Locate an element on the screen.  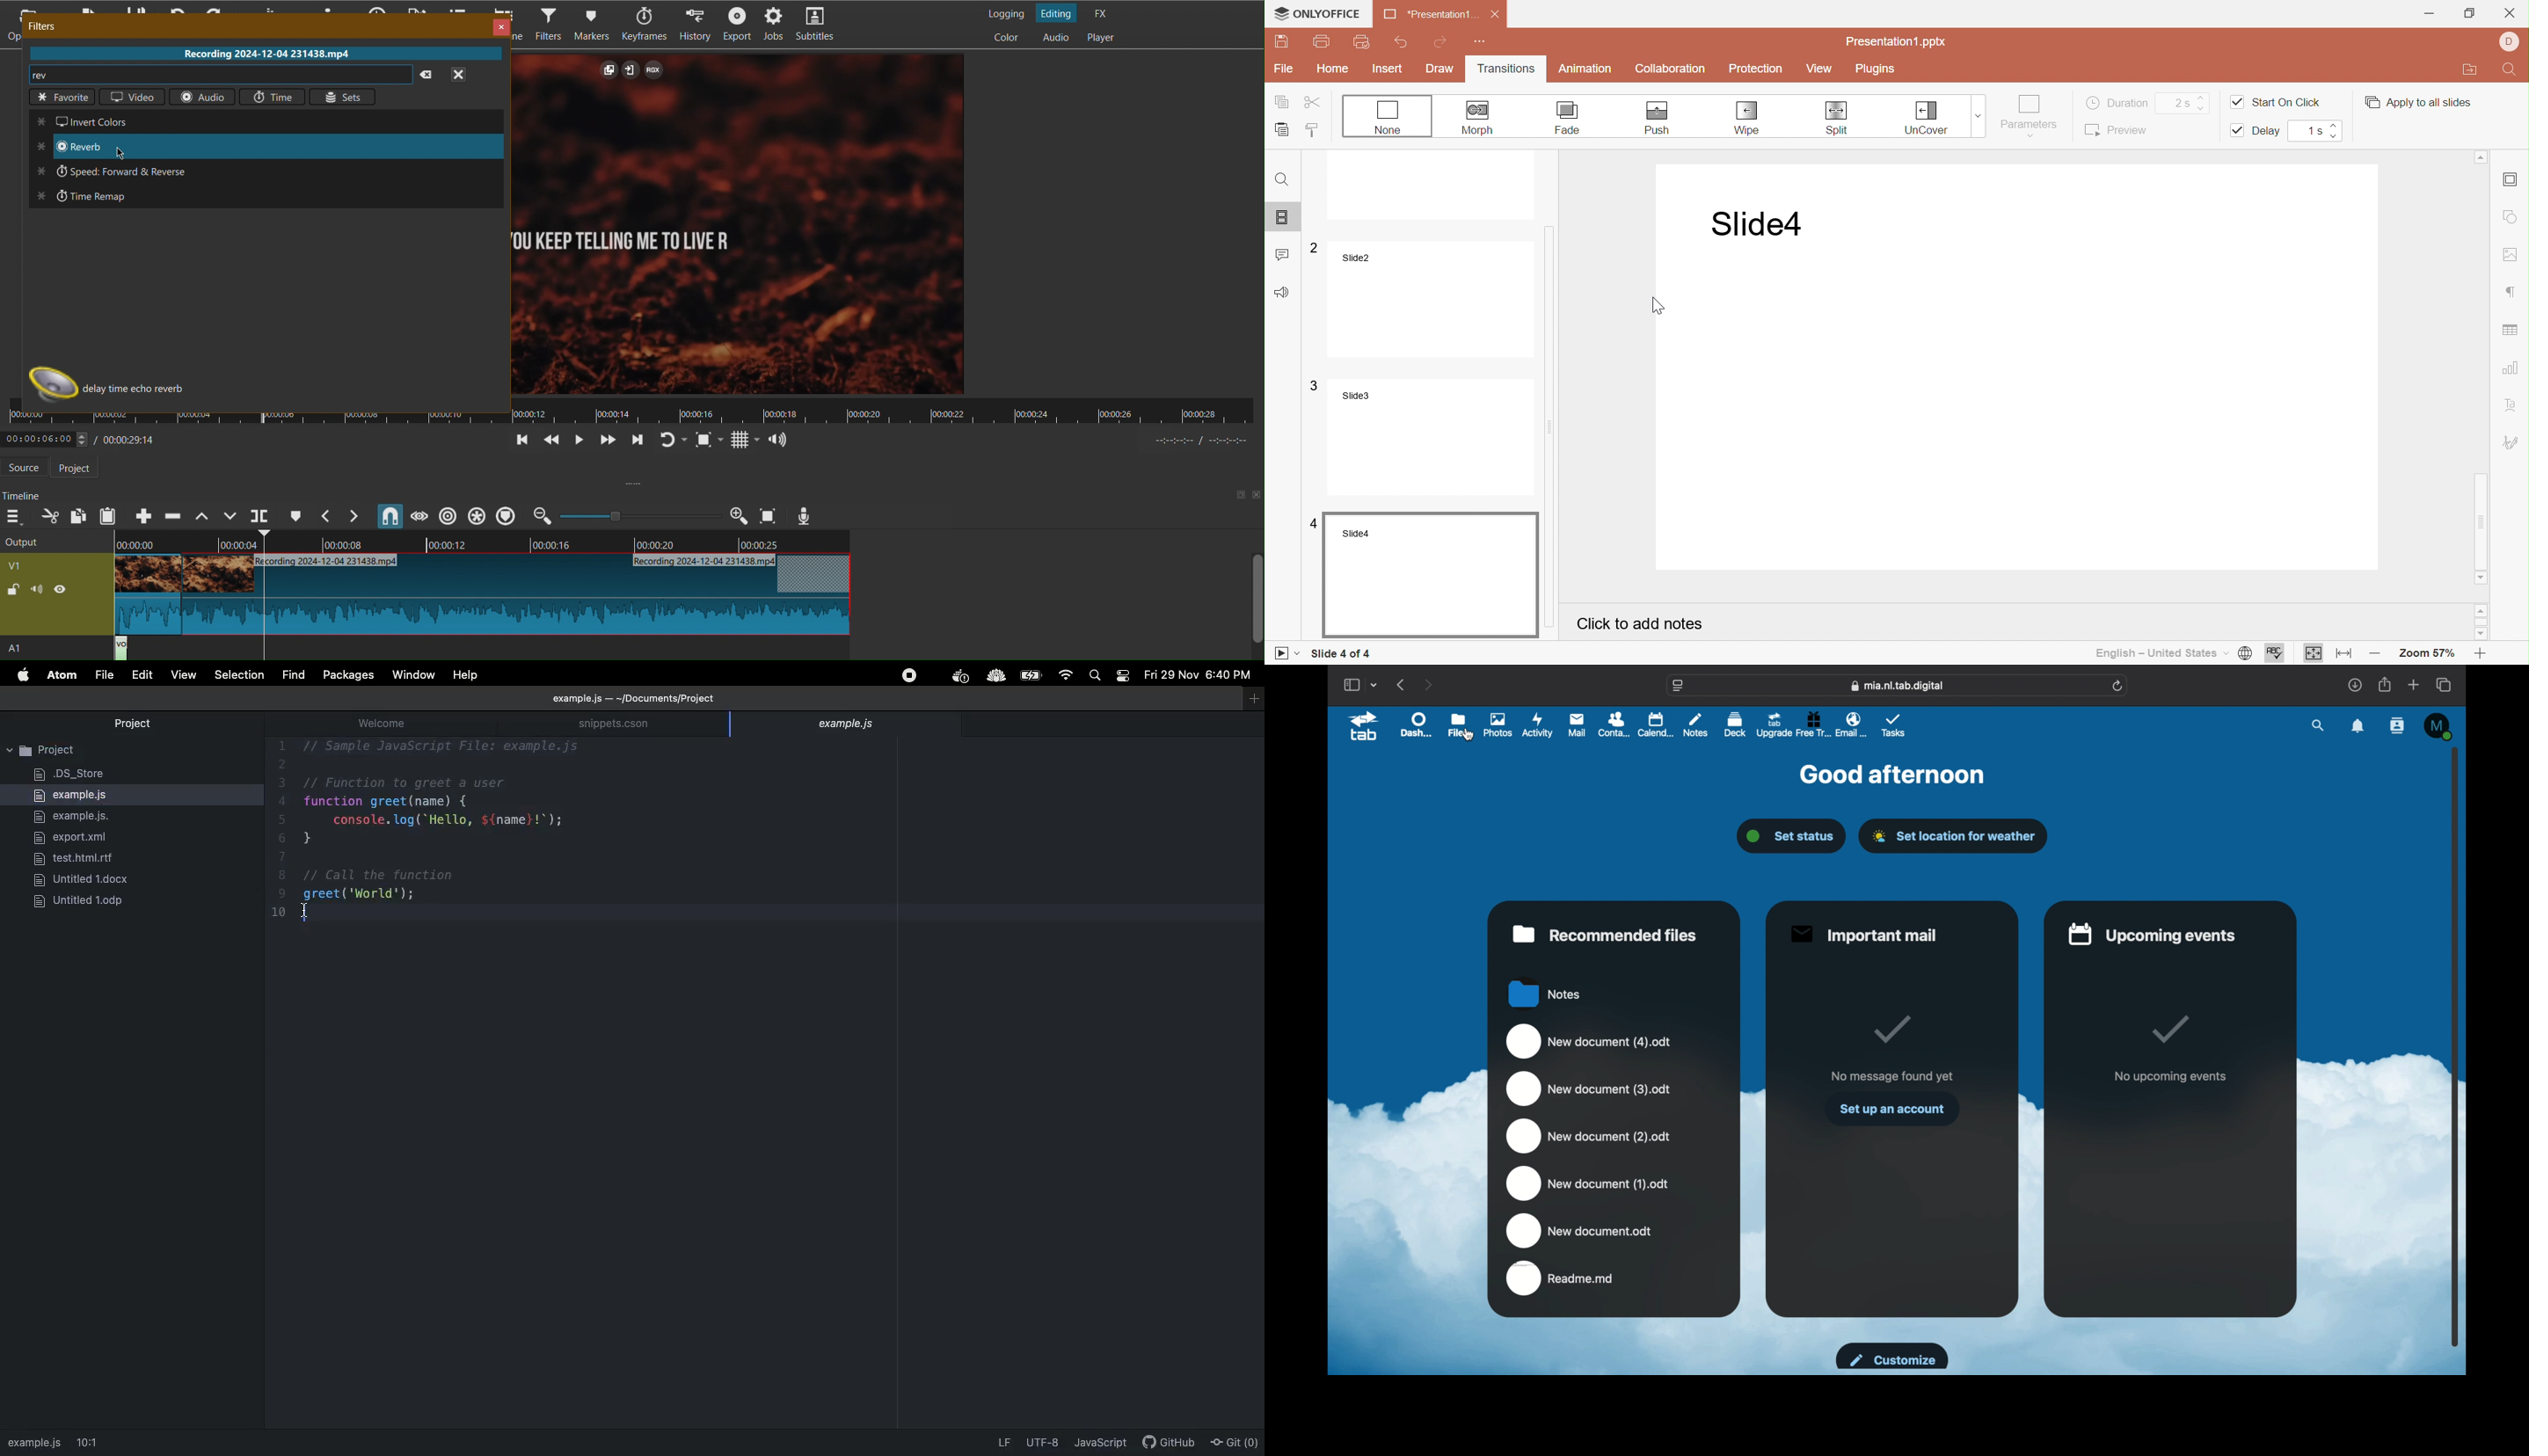
Paste is located at coordinates (1283, 128).